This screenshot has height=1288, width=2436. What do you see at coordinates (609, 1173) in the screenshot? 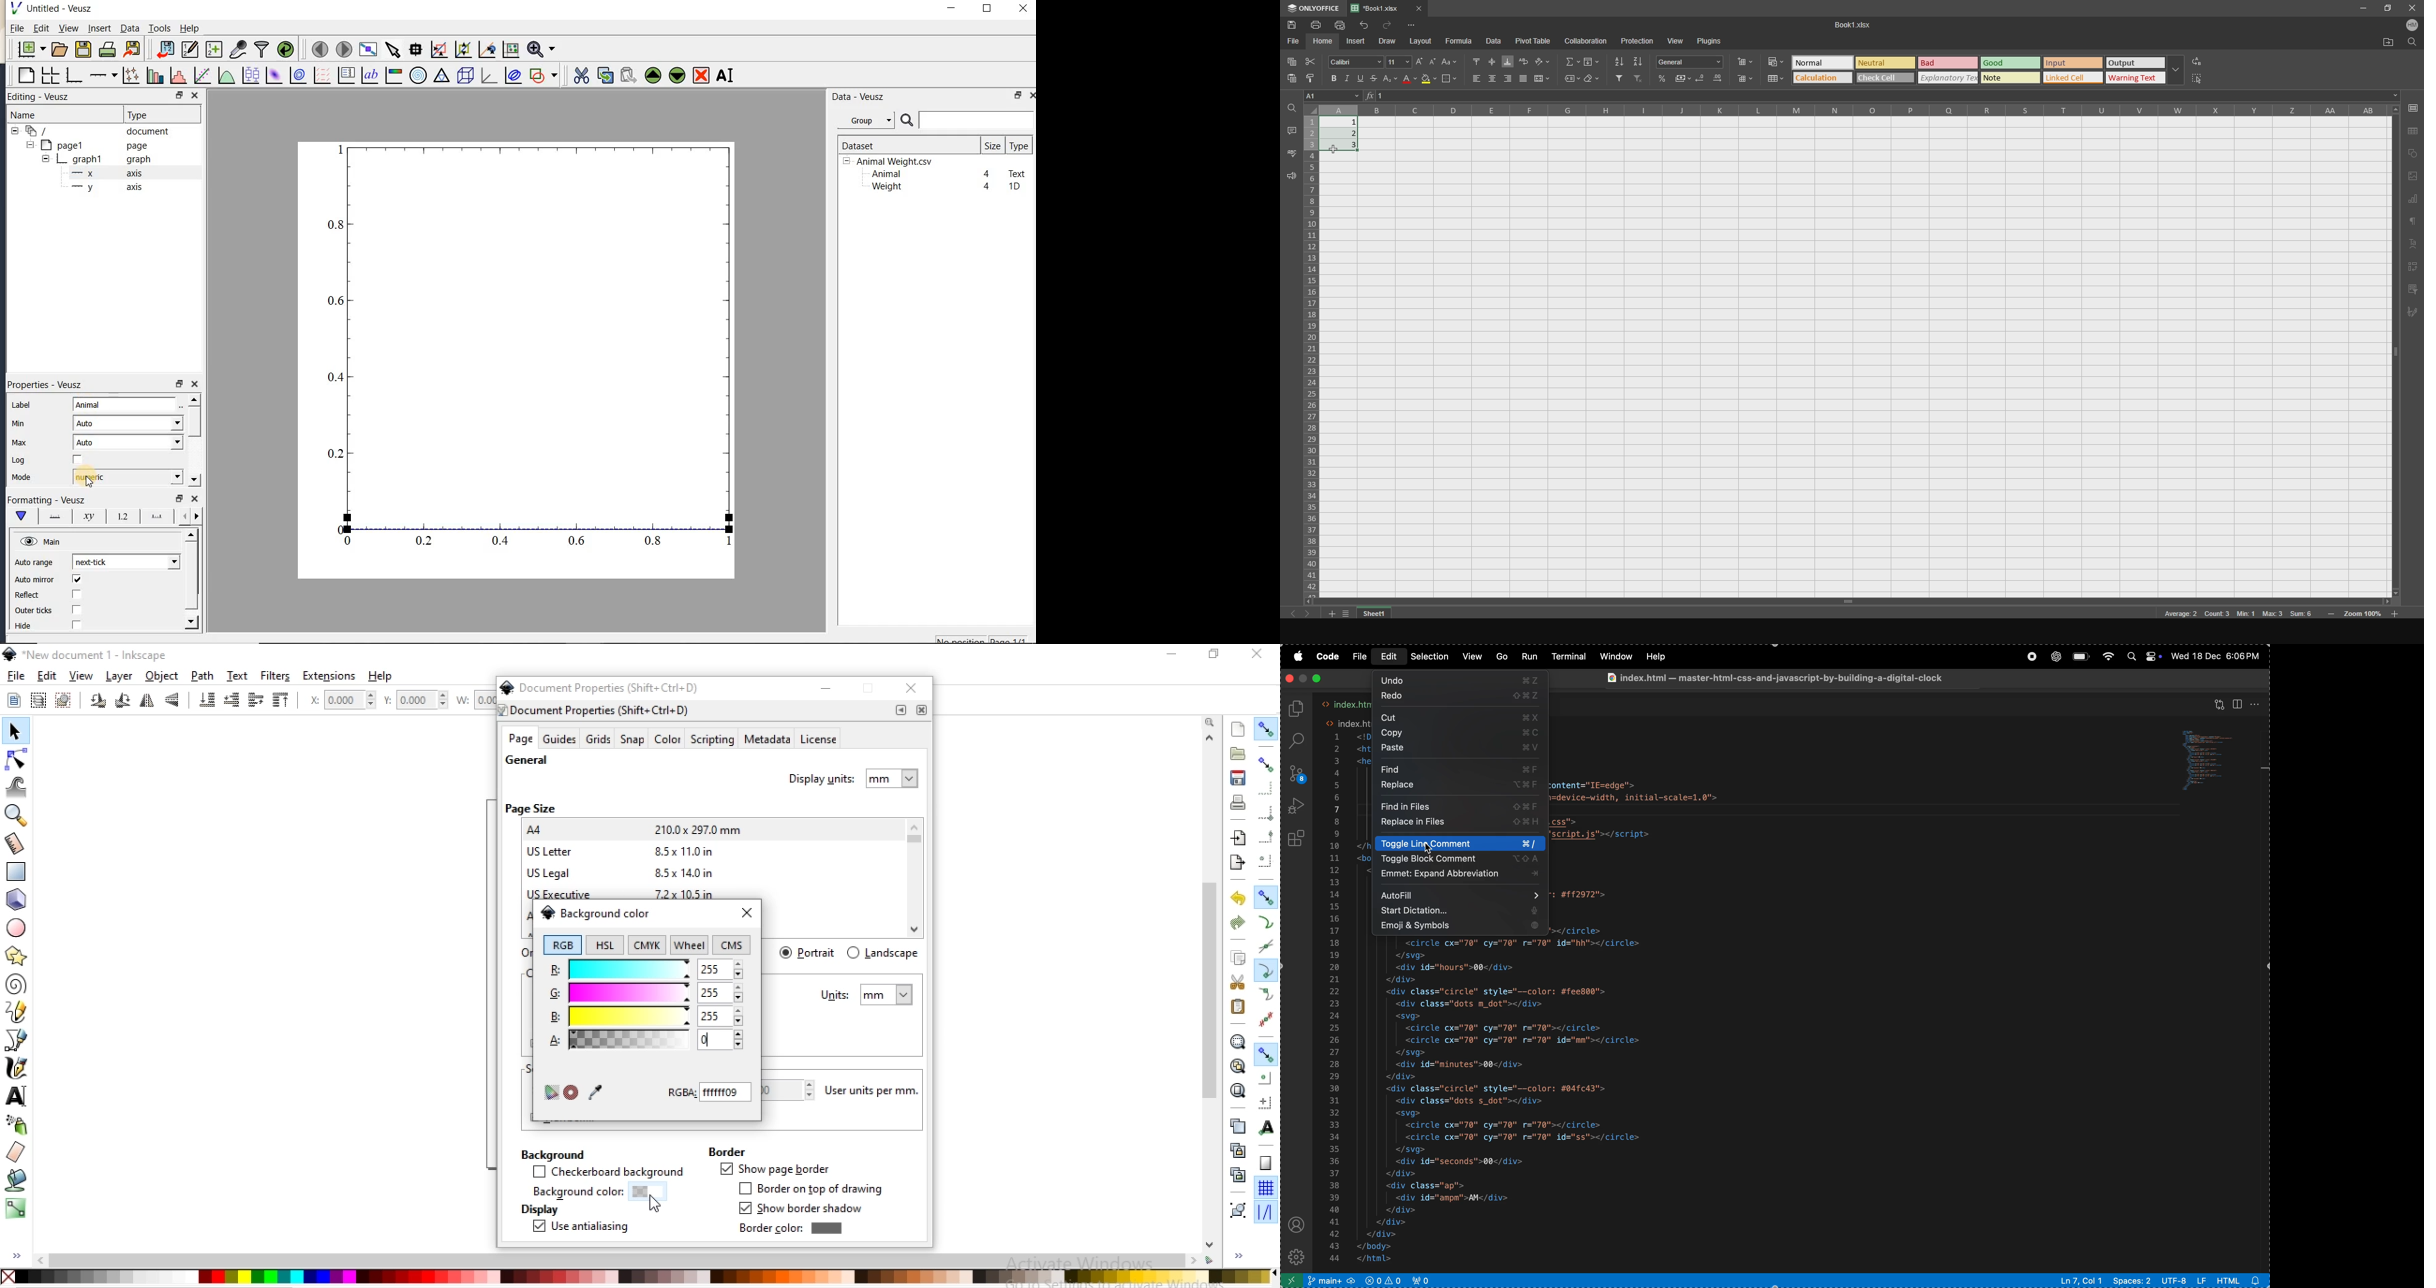
I see `checkerboard background` at bounding box center [609, 1173].